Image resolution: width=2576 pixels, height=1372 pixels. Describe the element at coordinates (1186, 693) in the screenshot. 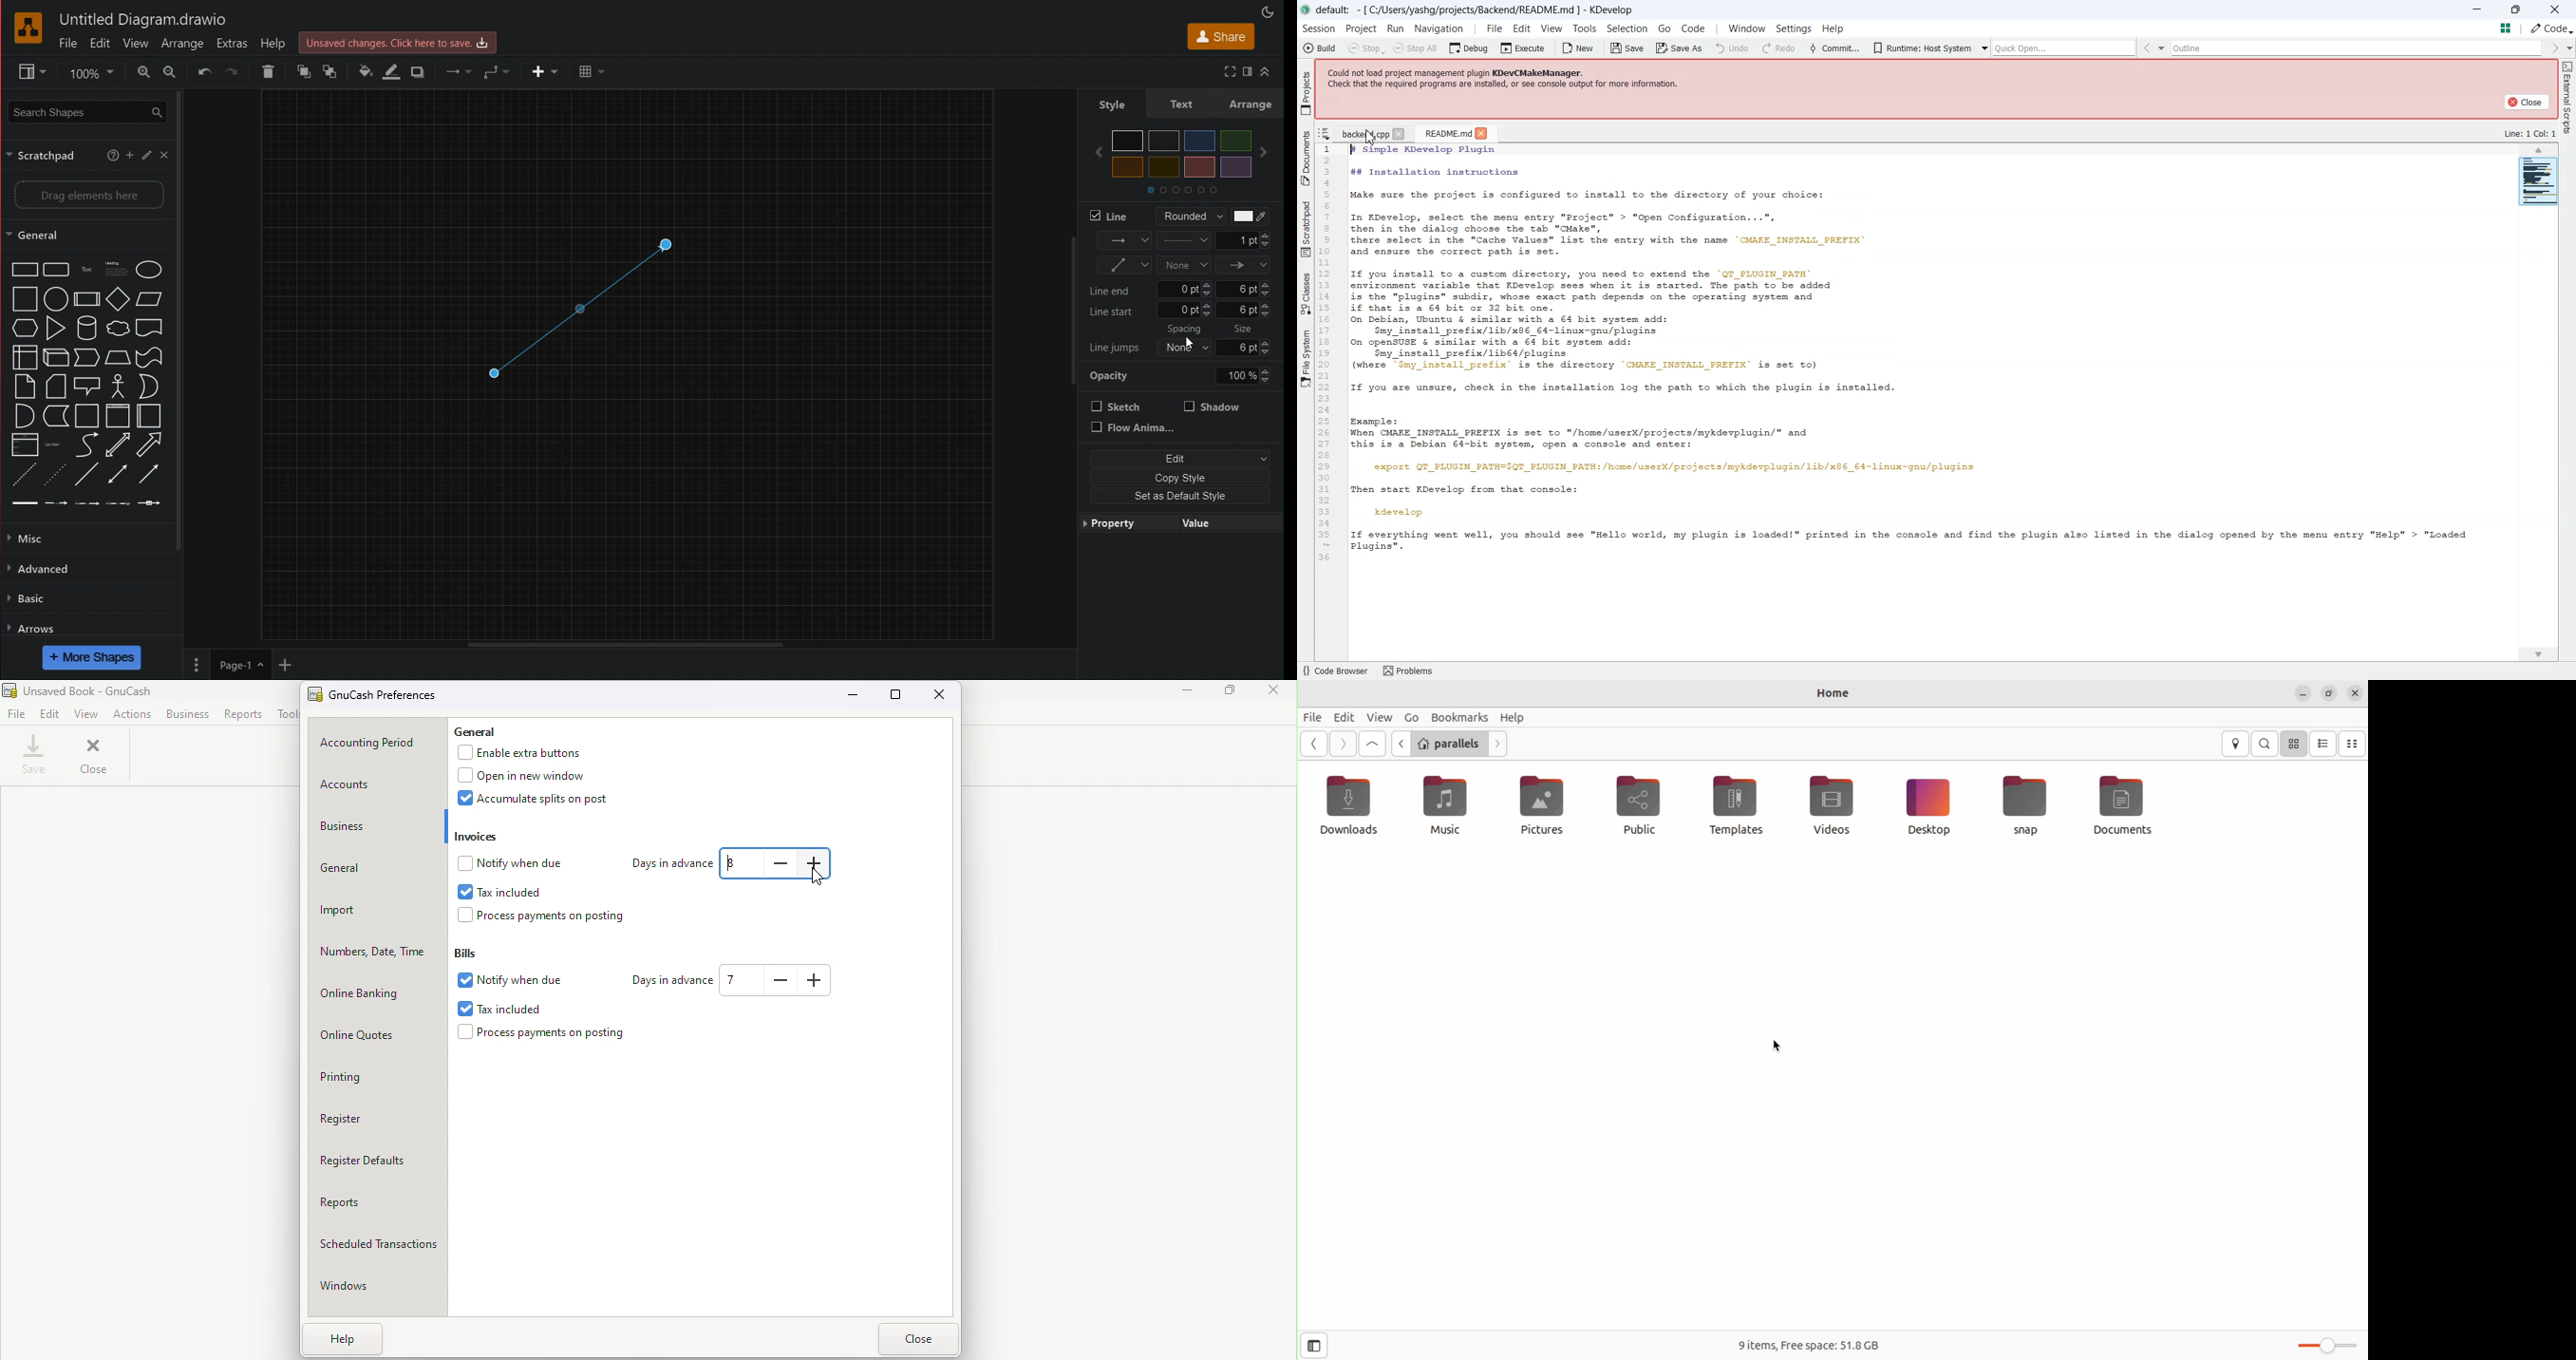

I see `Minimize` at that location.